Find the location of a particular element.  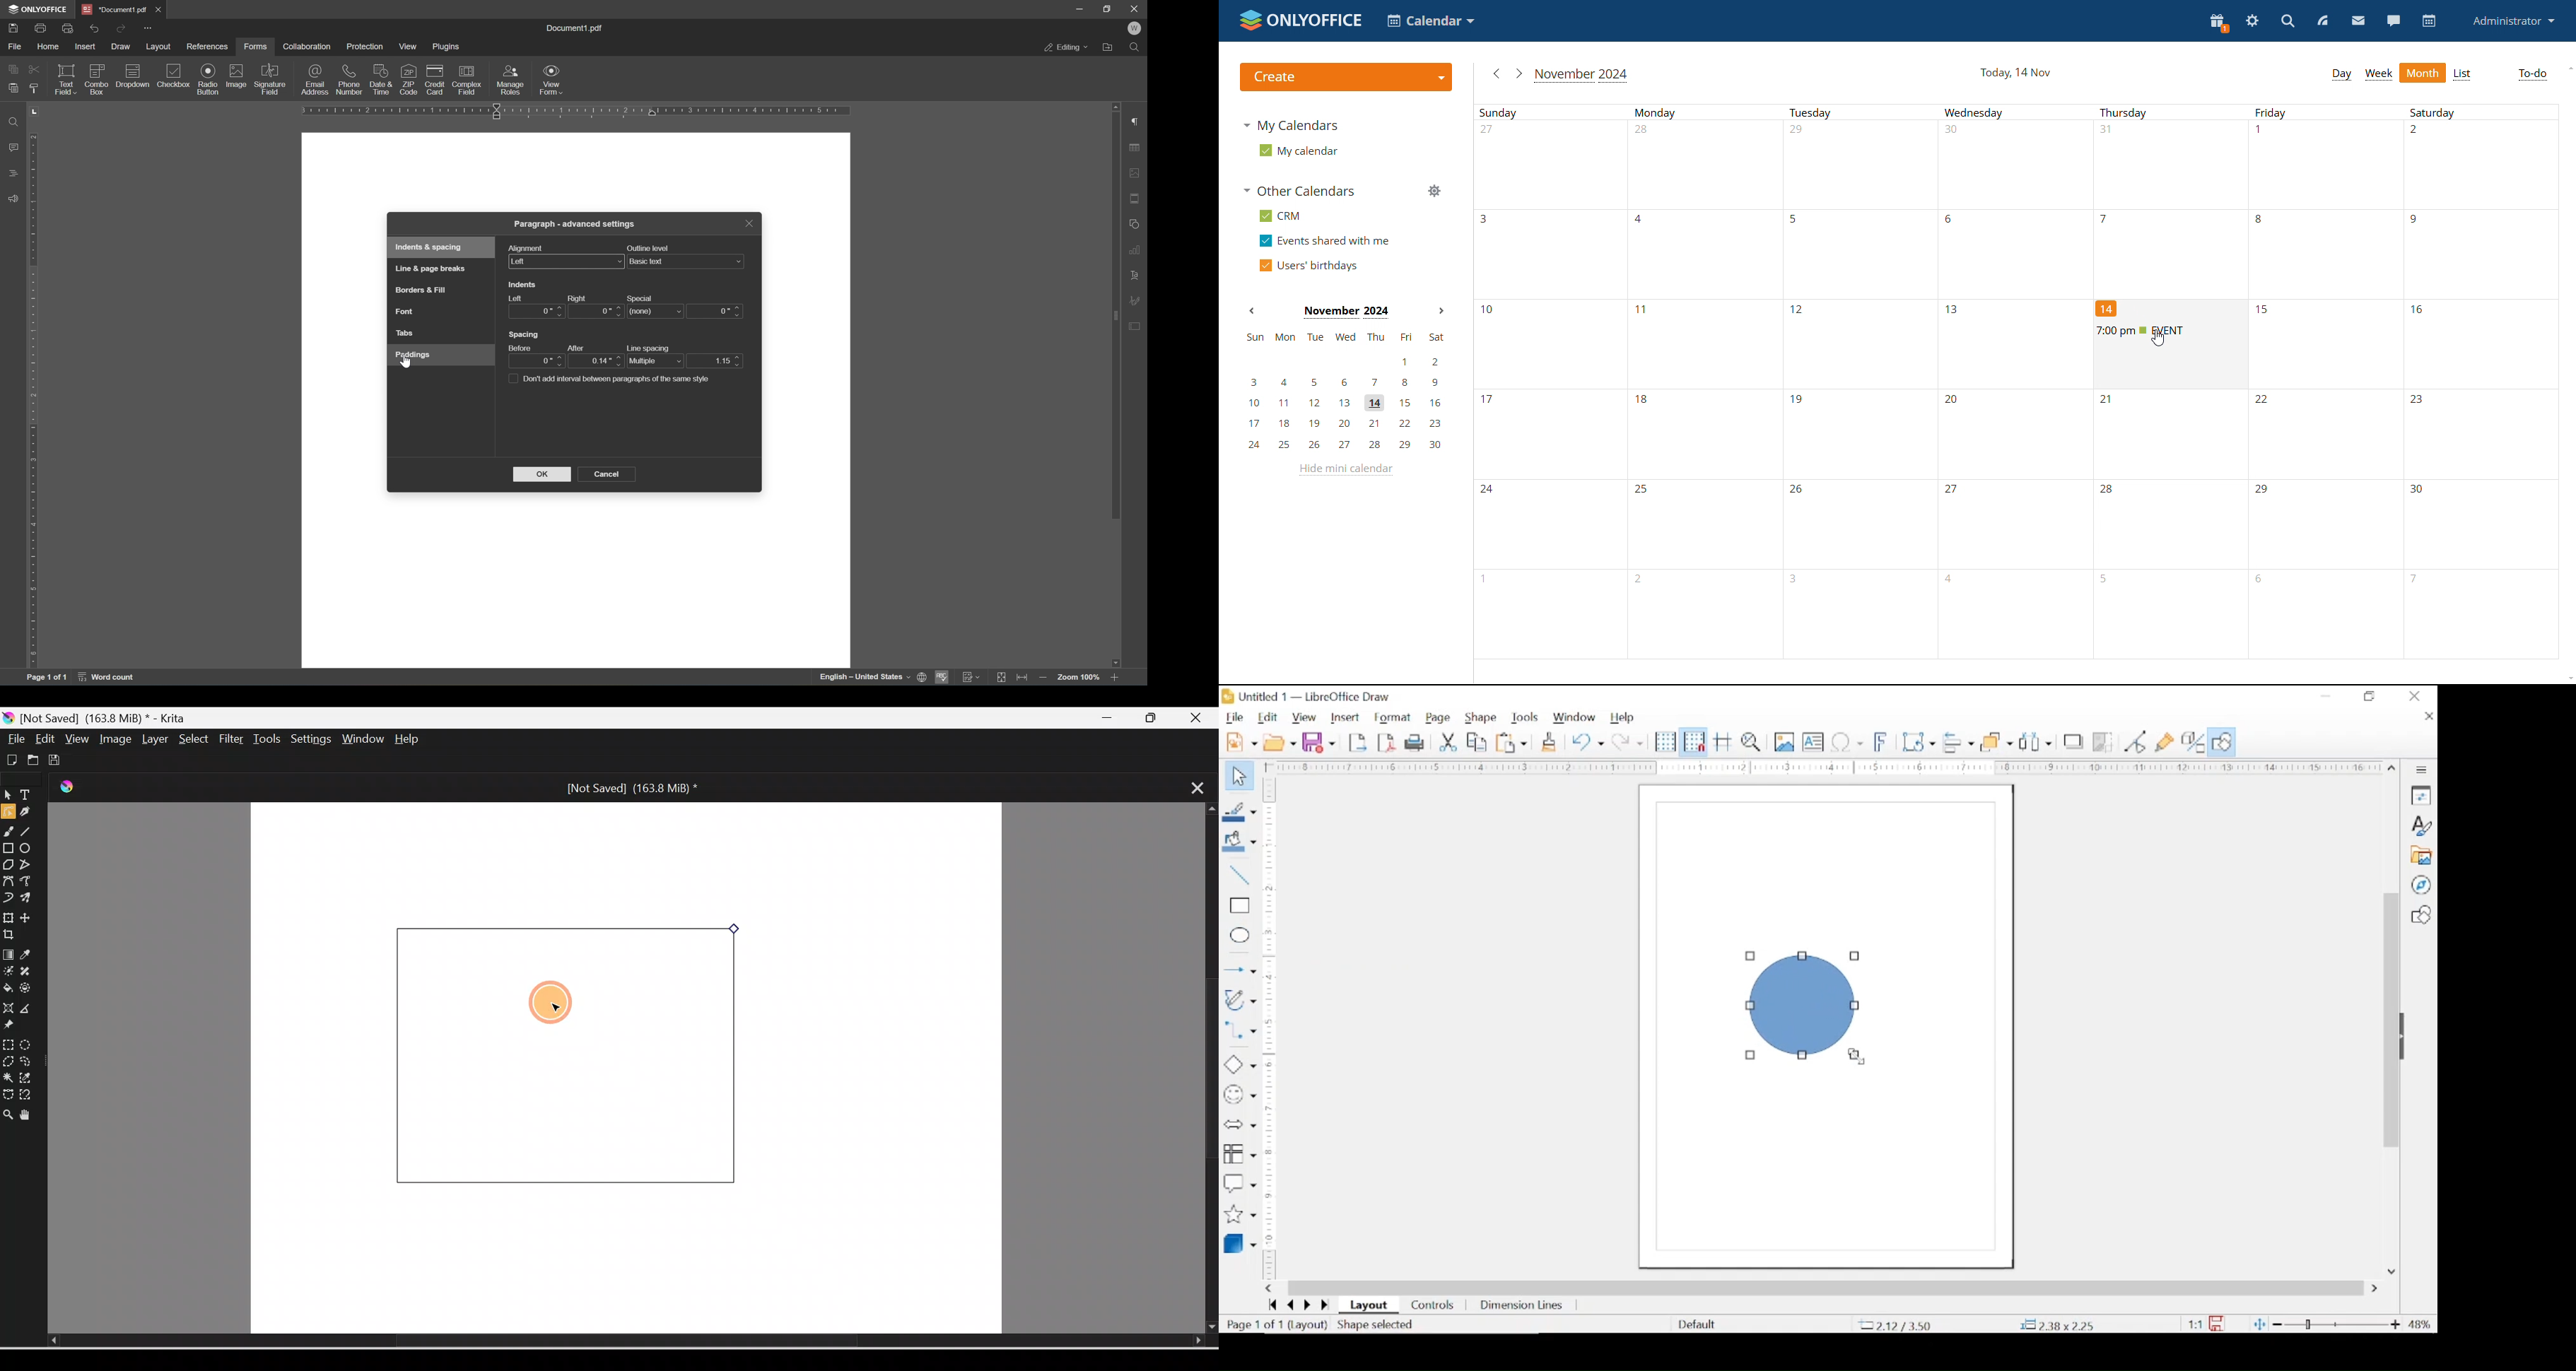

Close tab is located at coordinates (1191, 786).